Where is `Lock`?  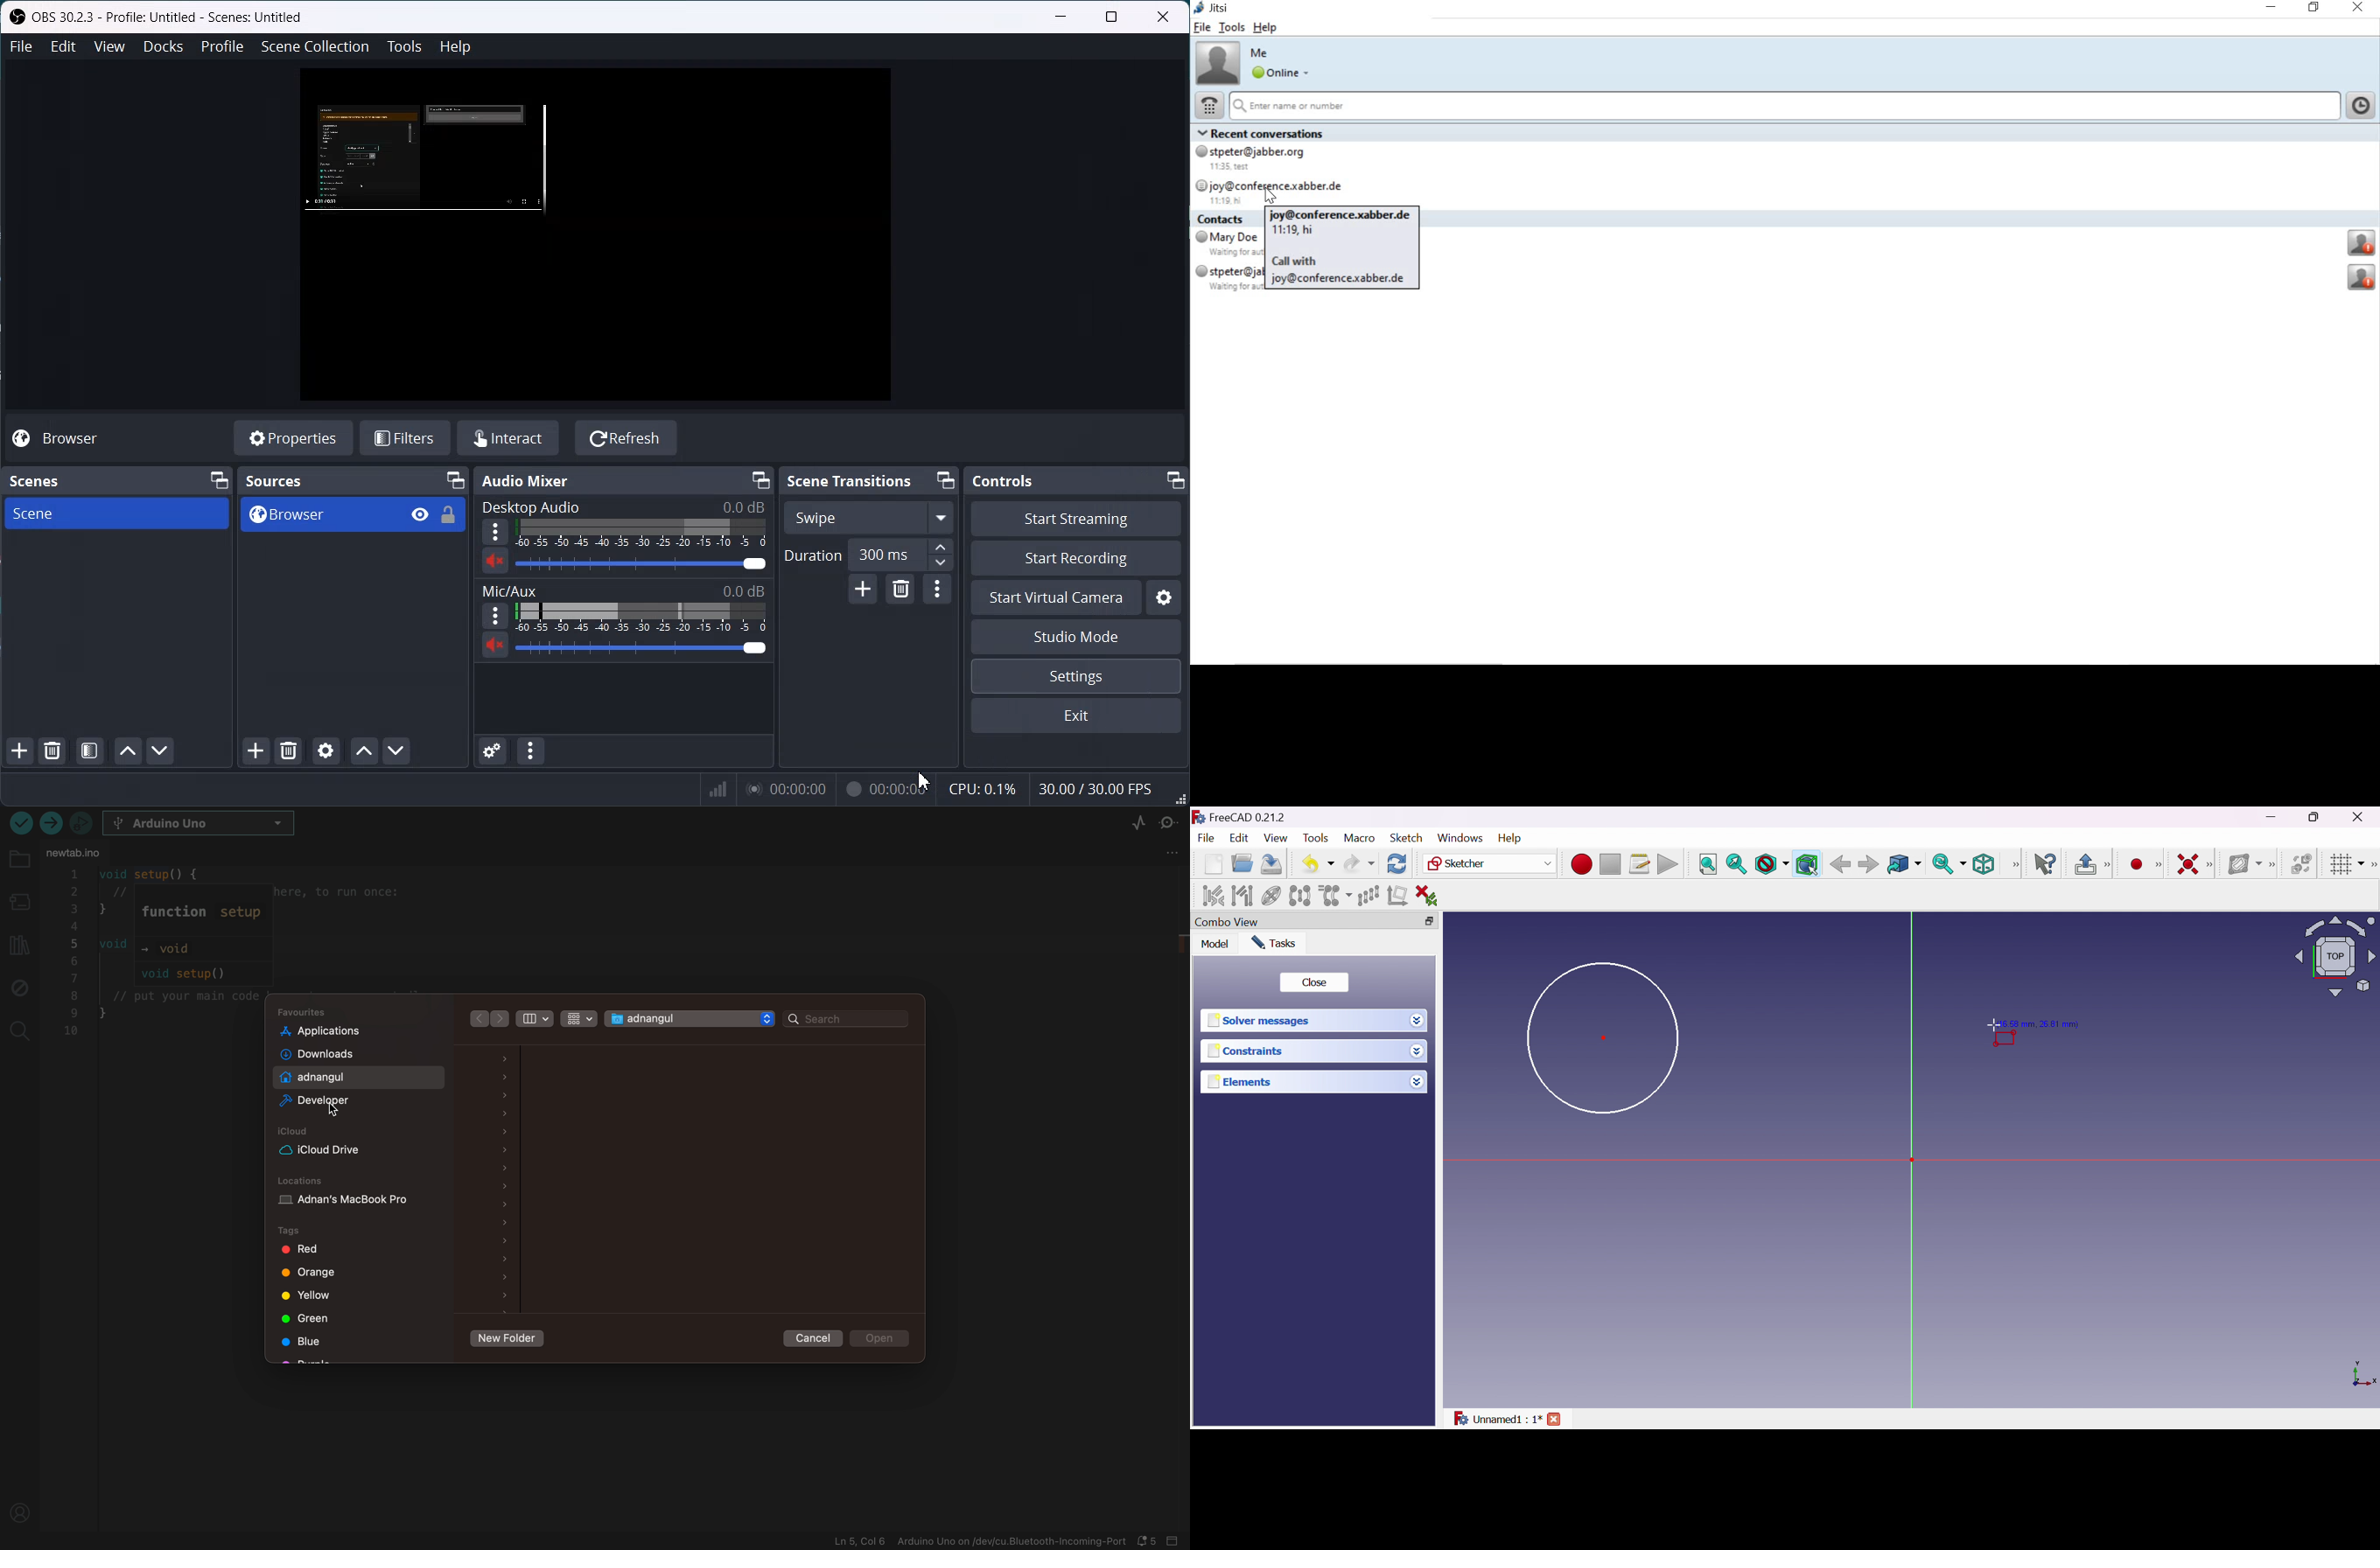 Lock is located at coordinates (449, 514).